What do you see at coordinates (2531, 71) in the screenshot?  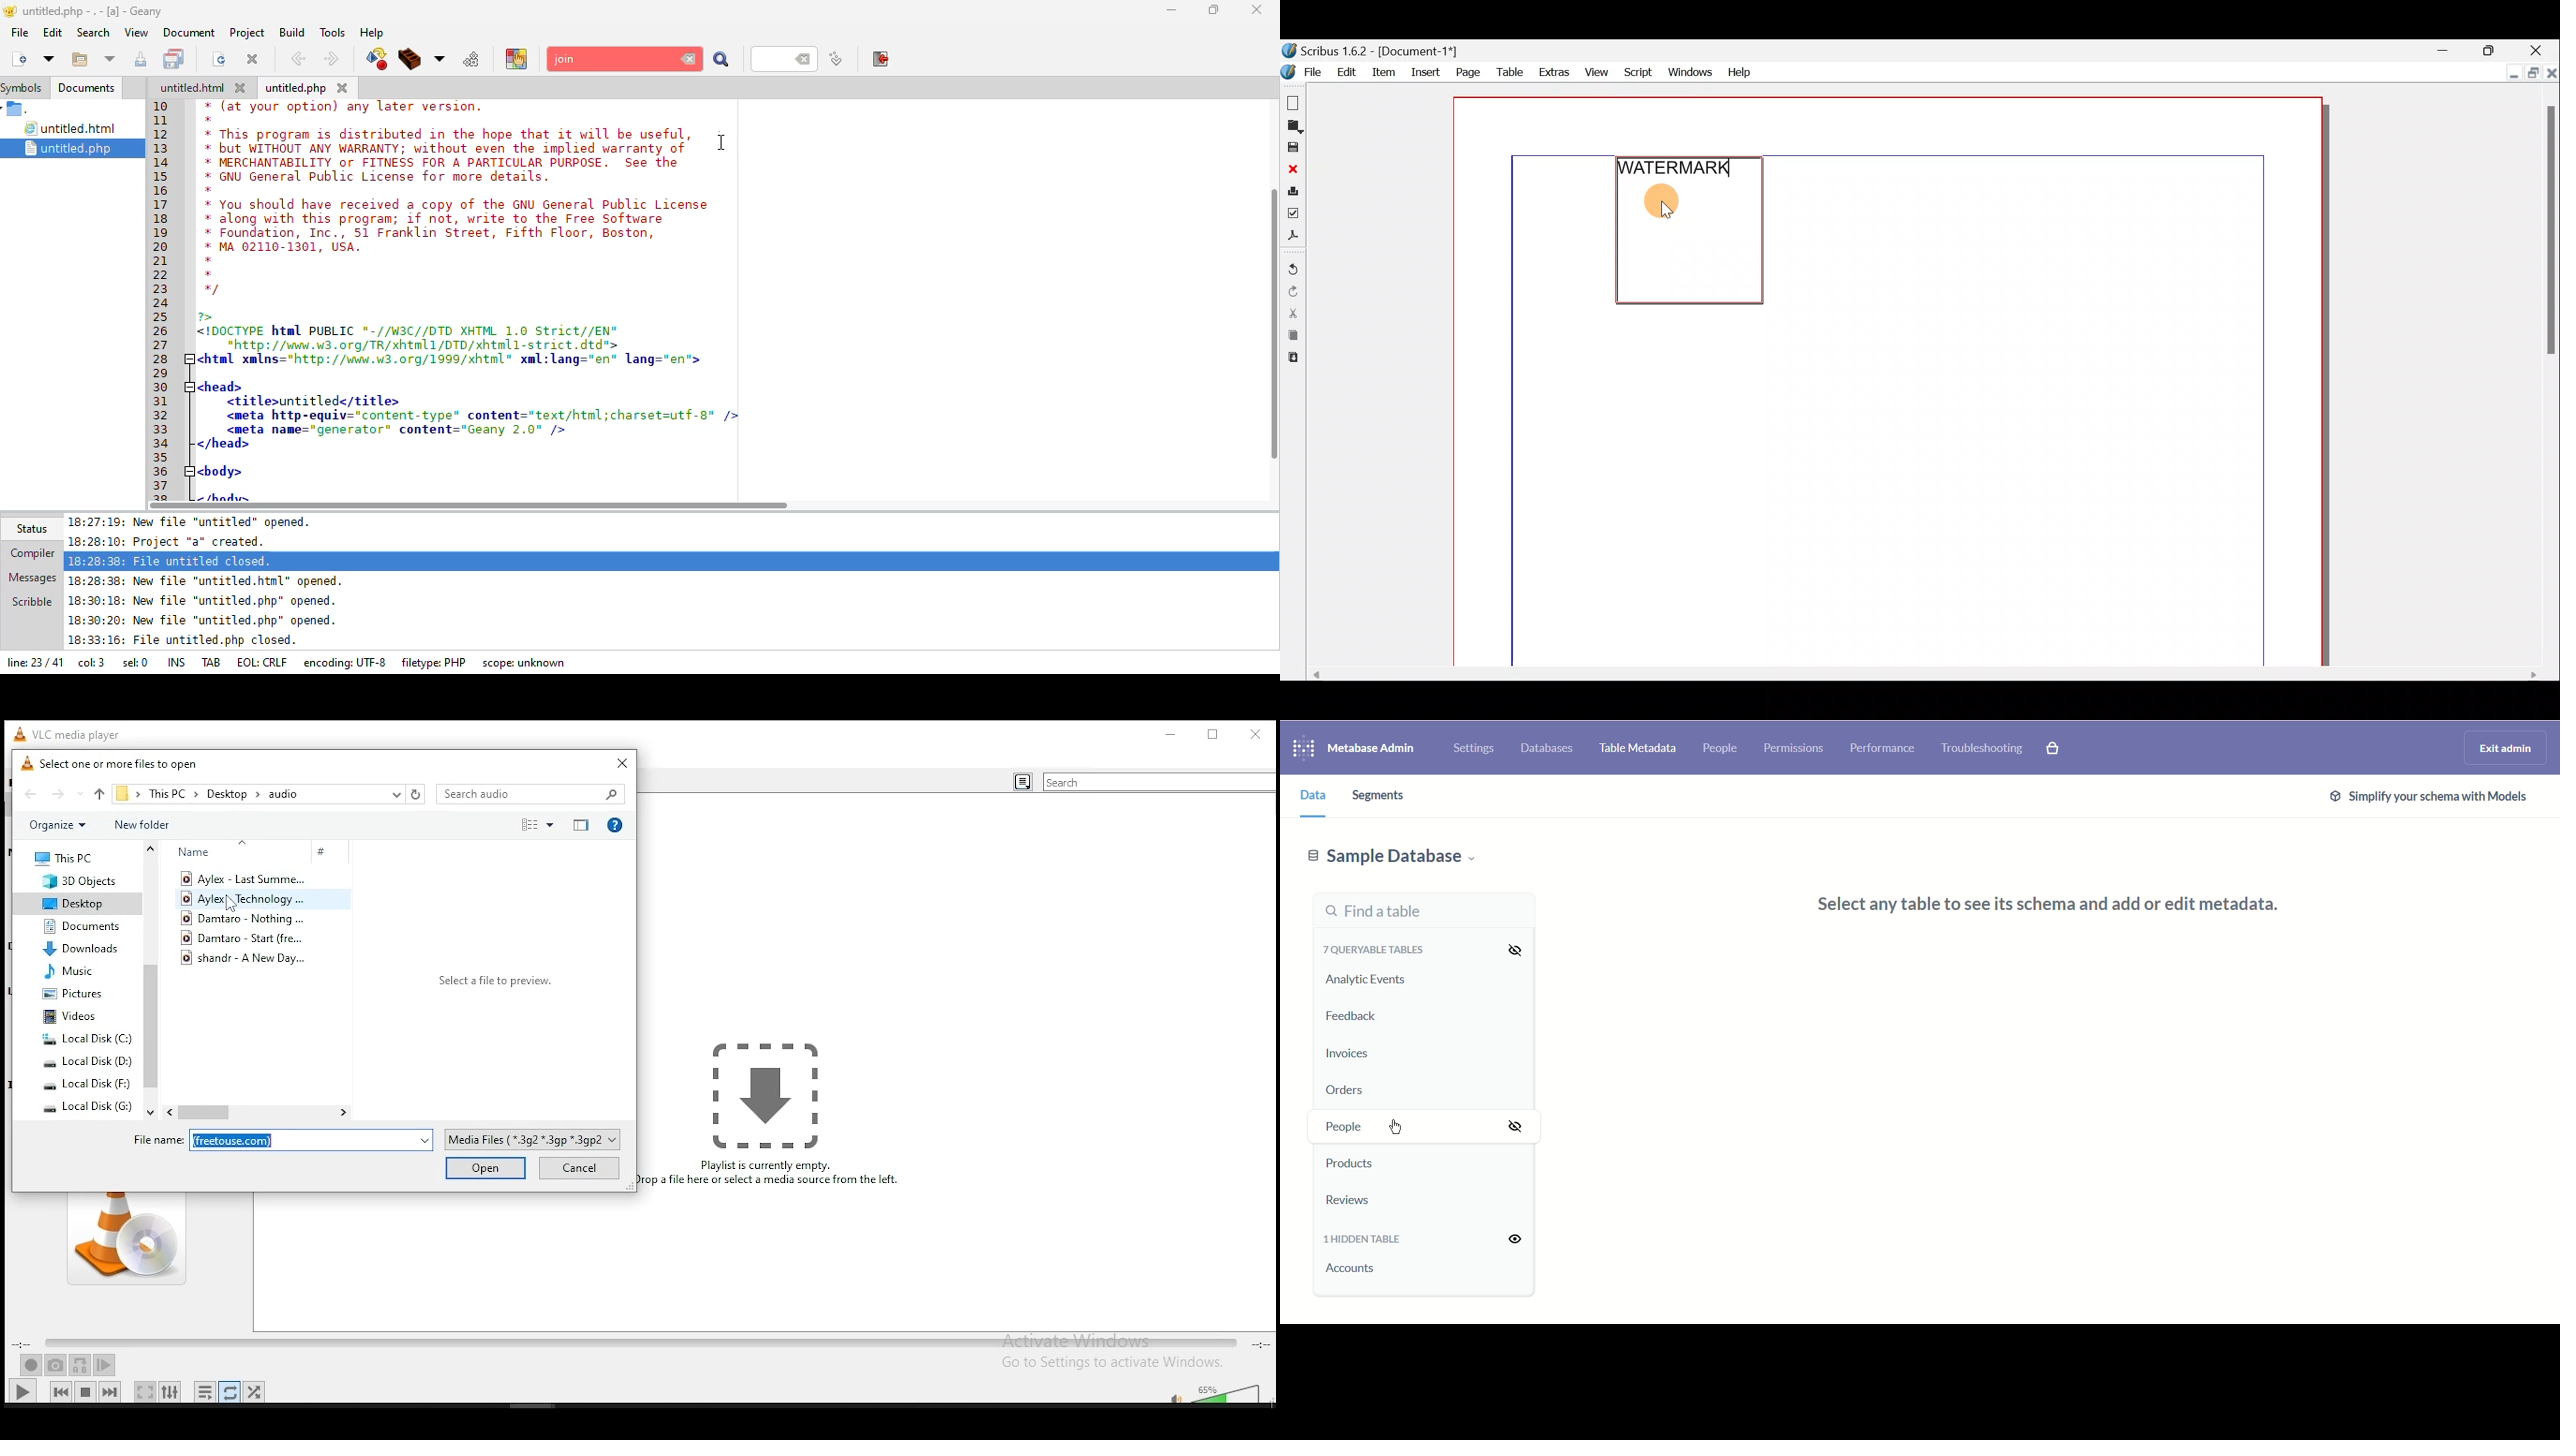 I see `Maximise` at bounding box center [2531, 71].